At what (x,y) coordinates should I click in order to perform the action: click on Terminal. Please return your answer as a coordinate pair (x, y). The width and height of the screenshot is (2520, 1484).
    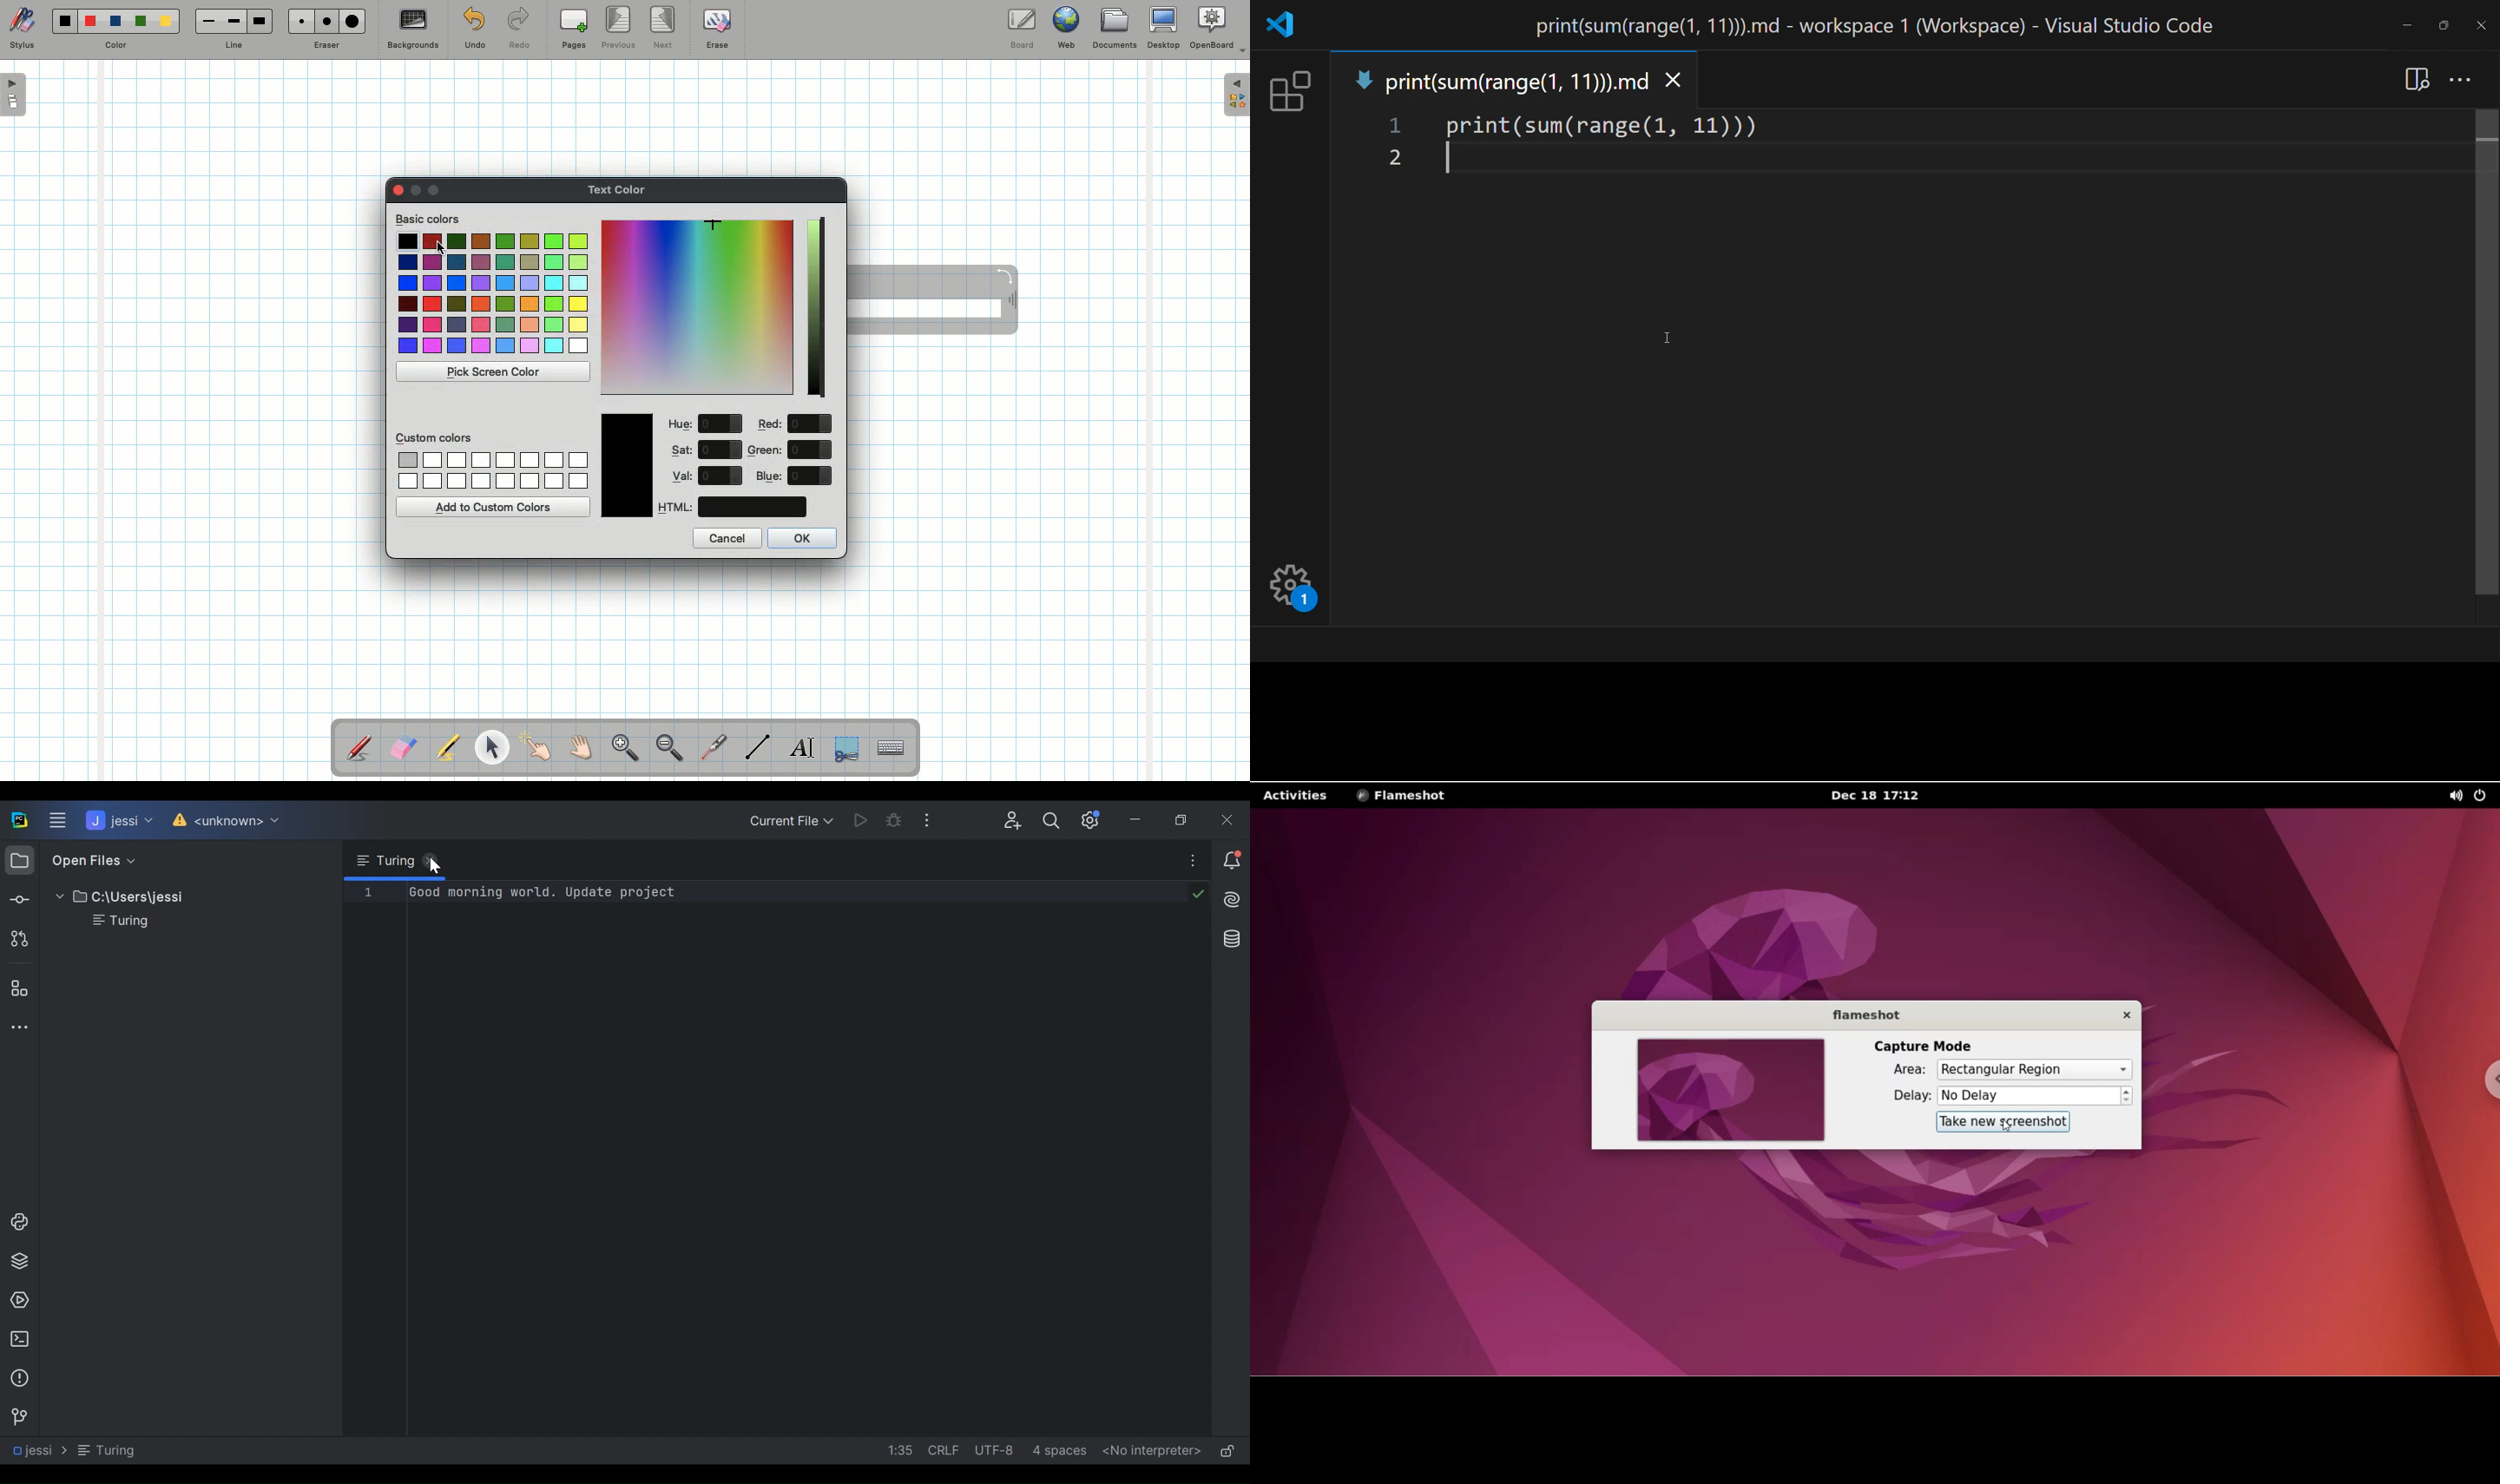
    Looking at the image, I should click on (17, 1340).